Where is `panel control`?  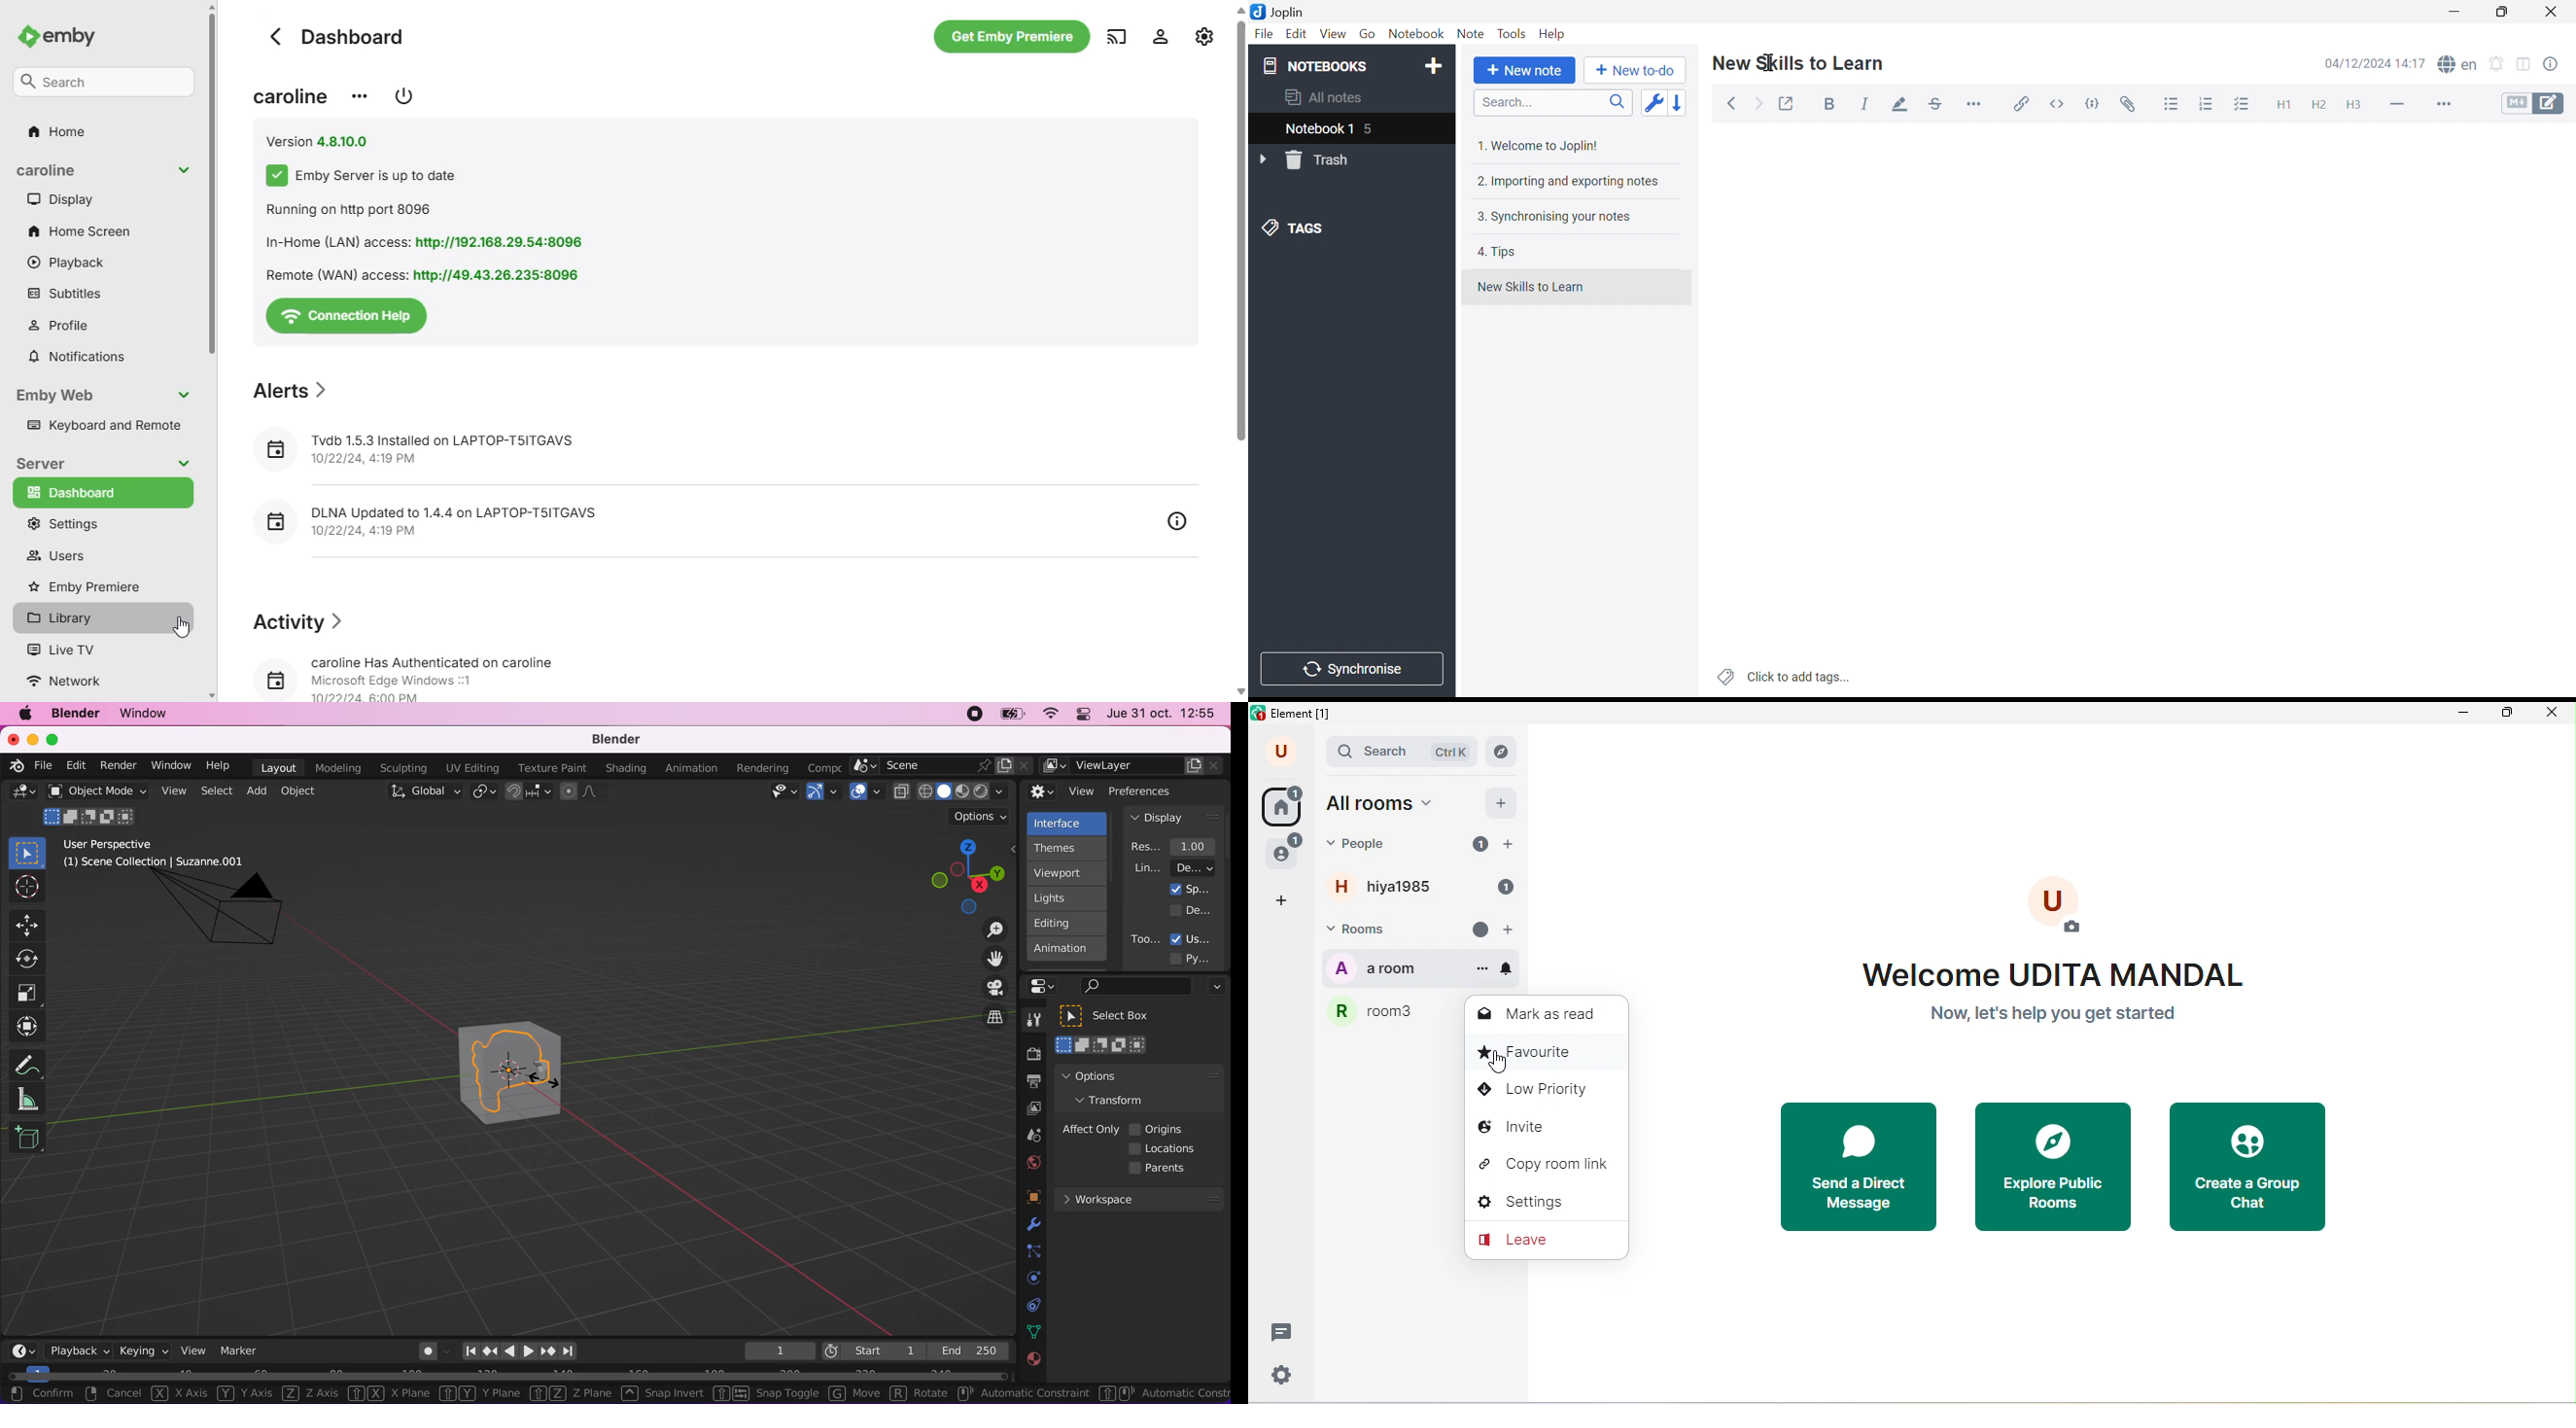
panel control is located at coordinates (1081, 715).